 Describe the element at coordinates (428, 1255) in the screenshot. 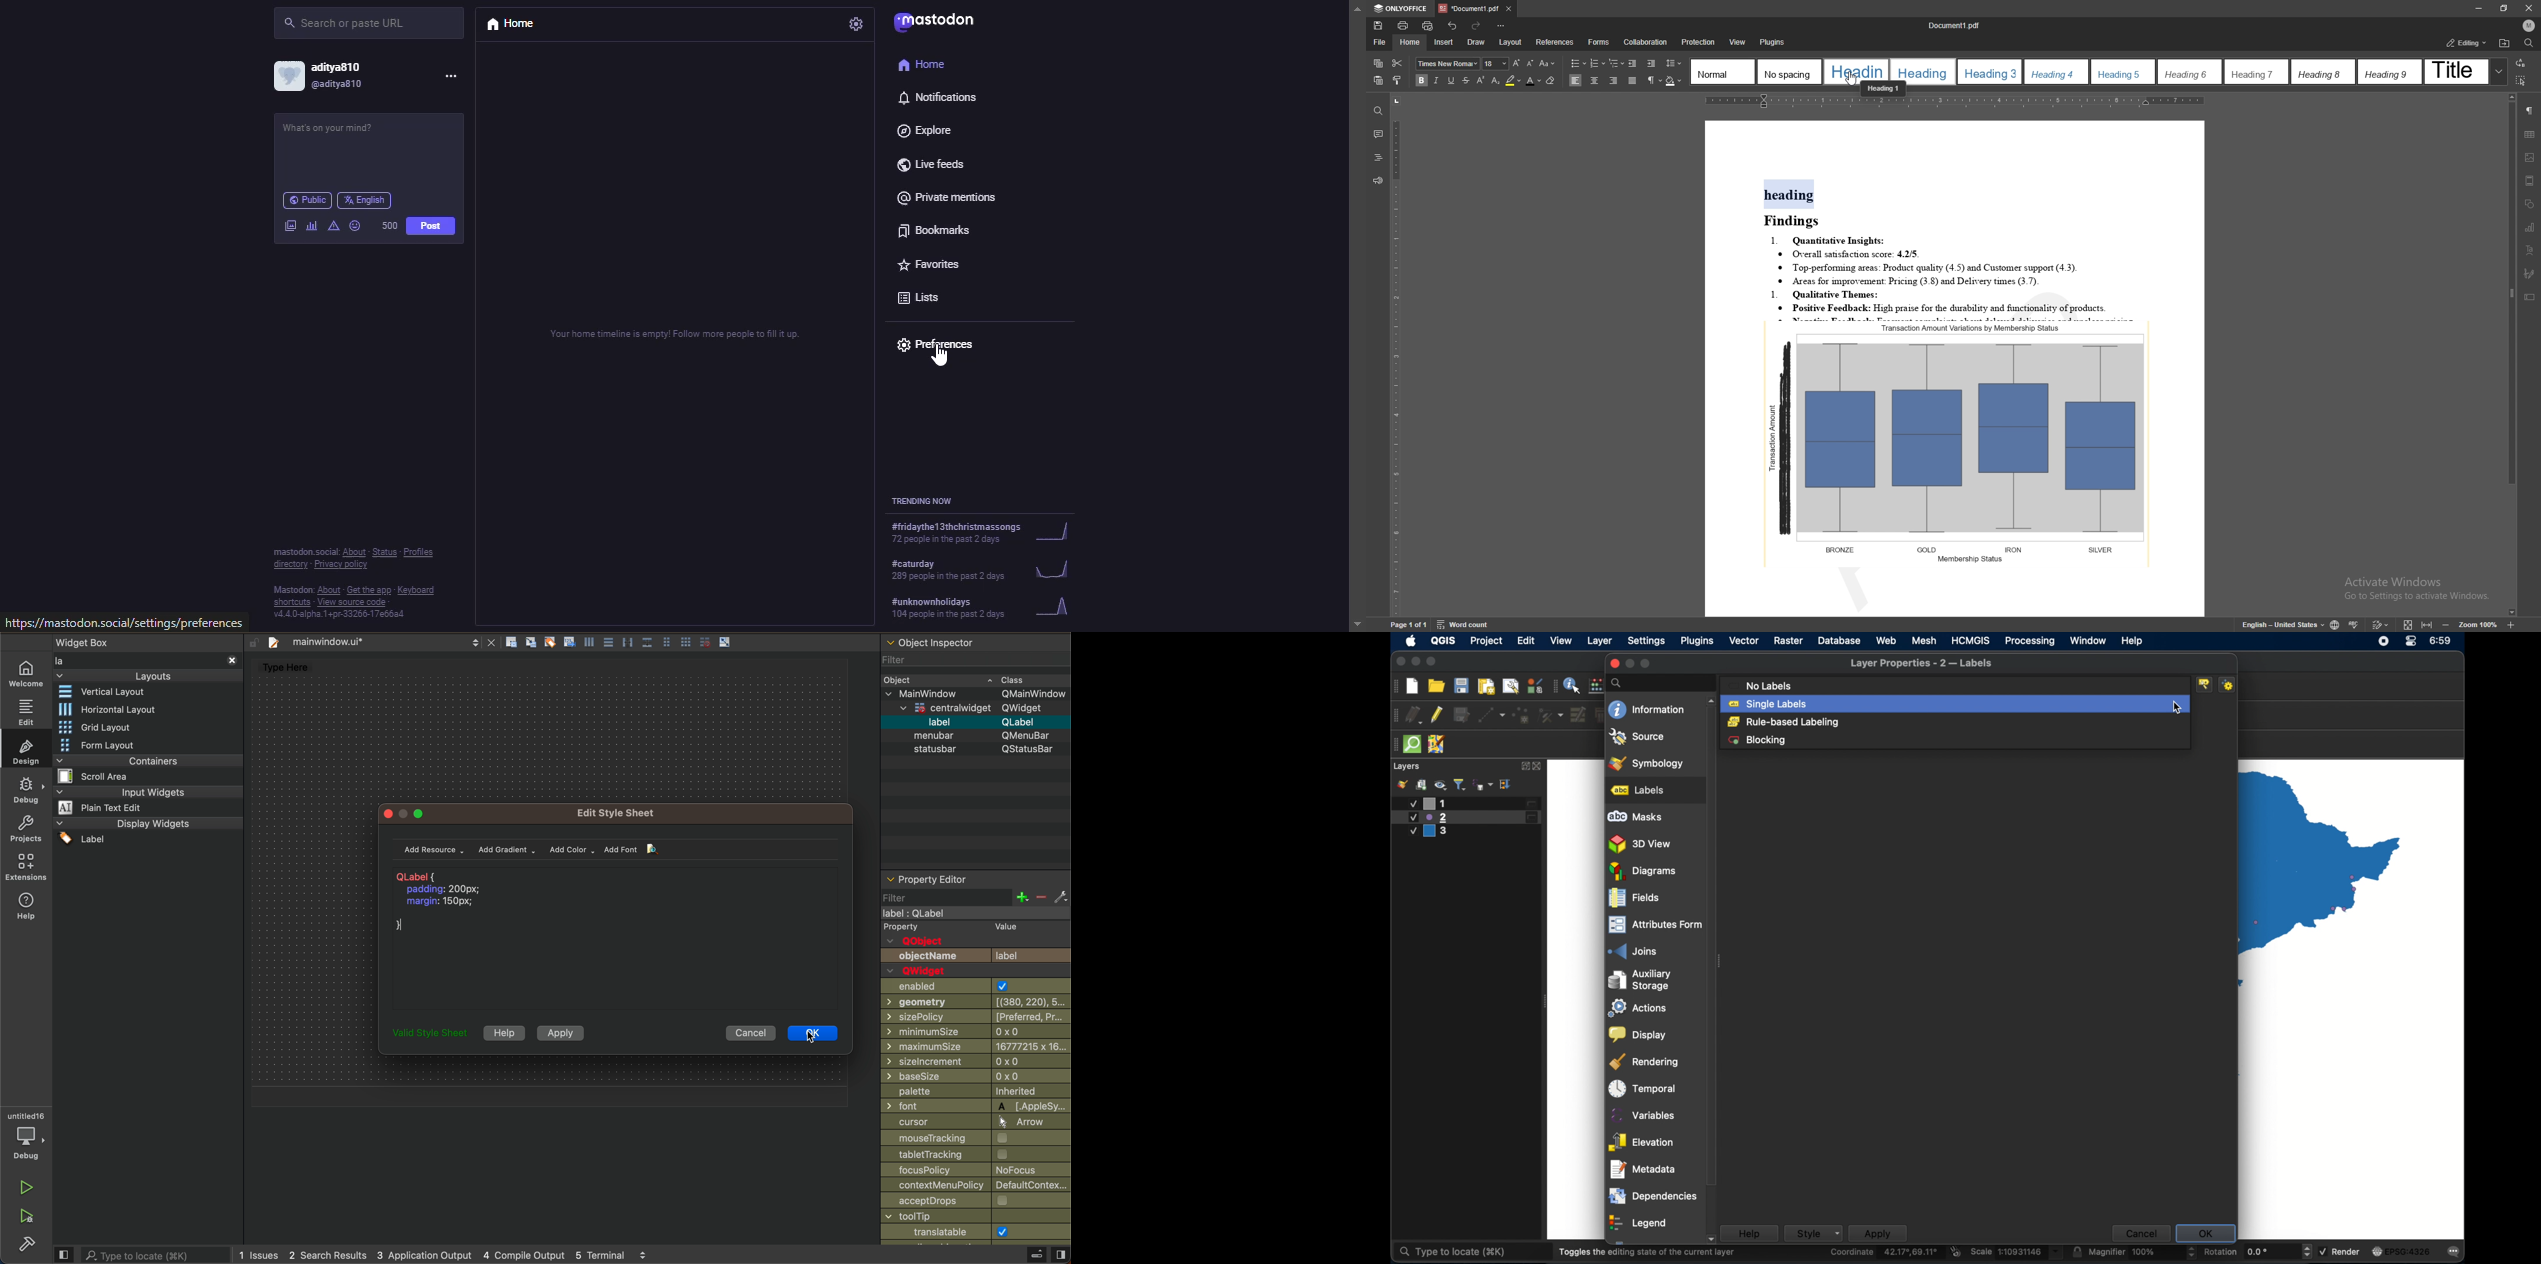

I see `3application output` at that location.